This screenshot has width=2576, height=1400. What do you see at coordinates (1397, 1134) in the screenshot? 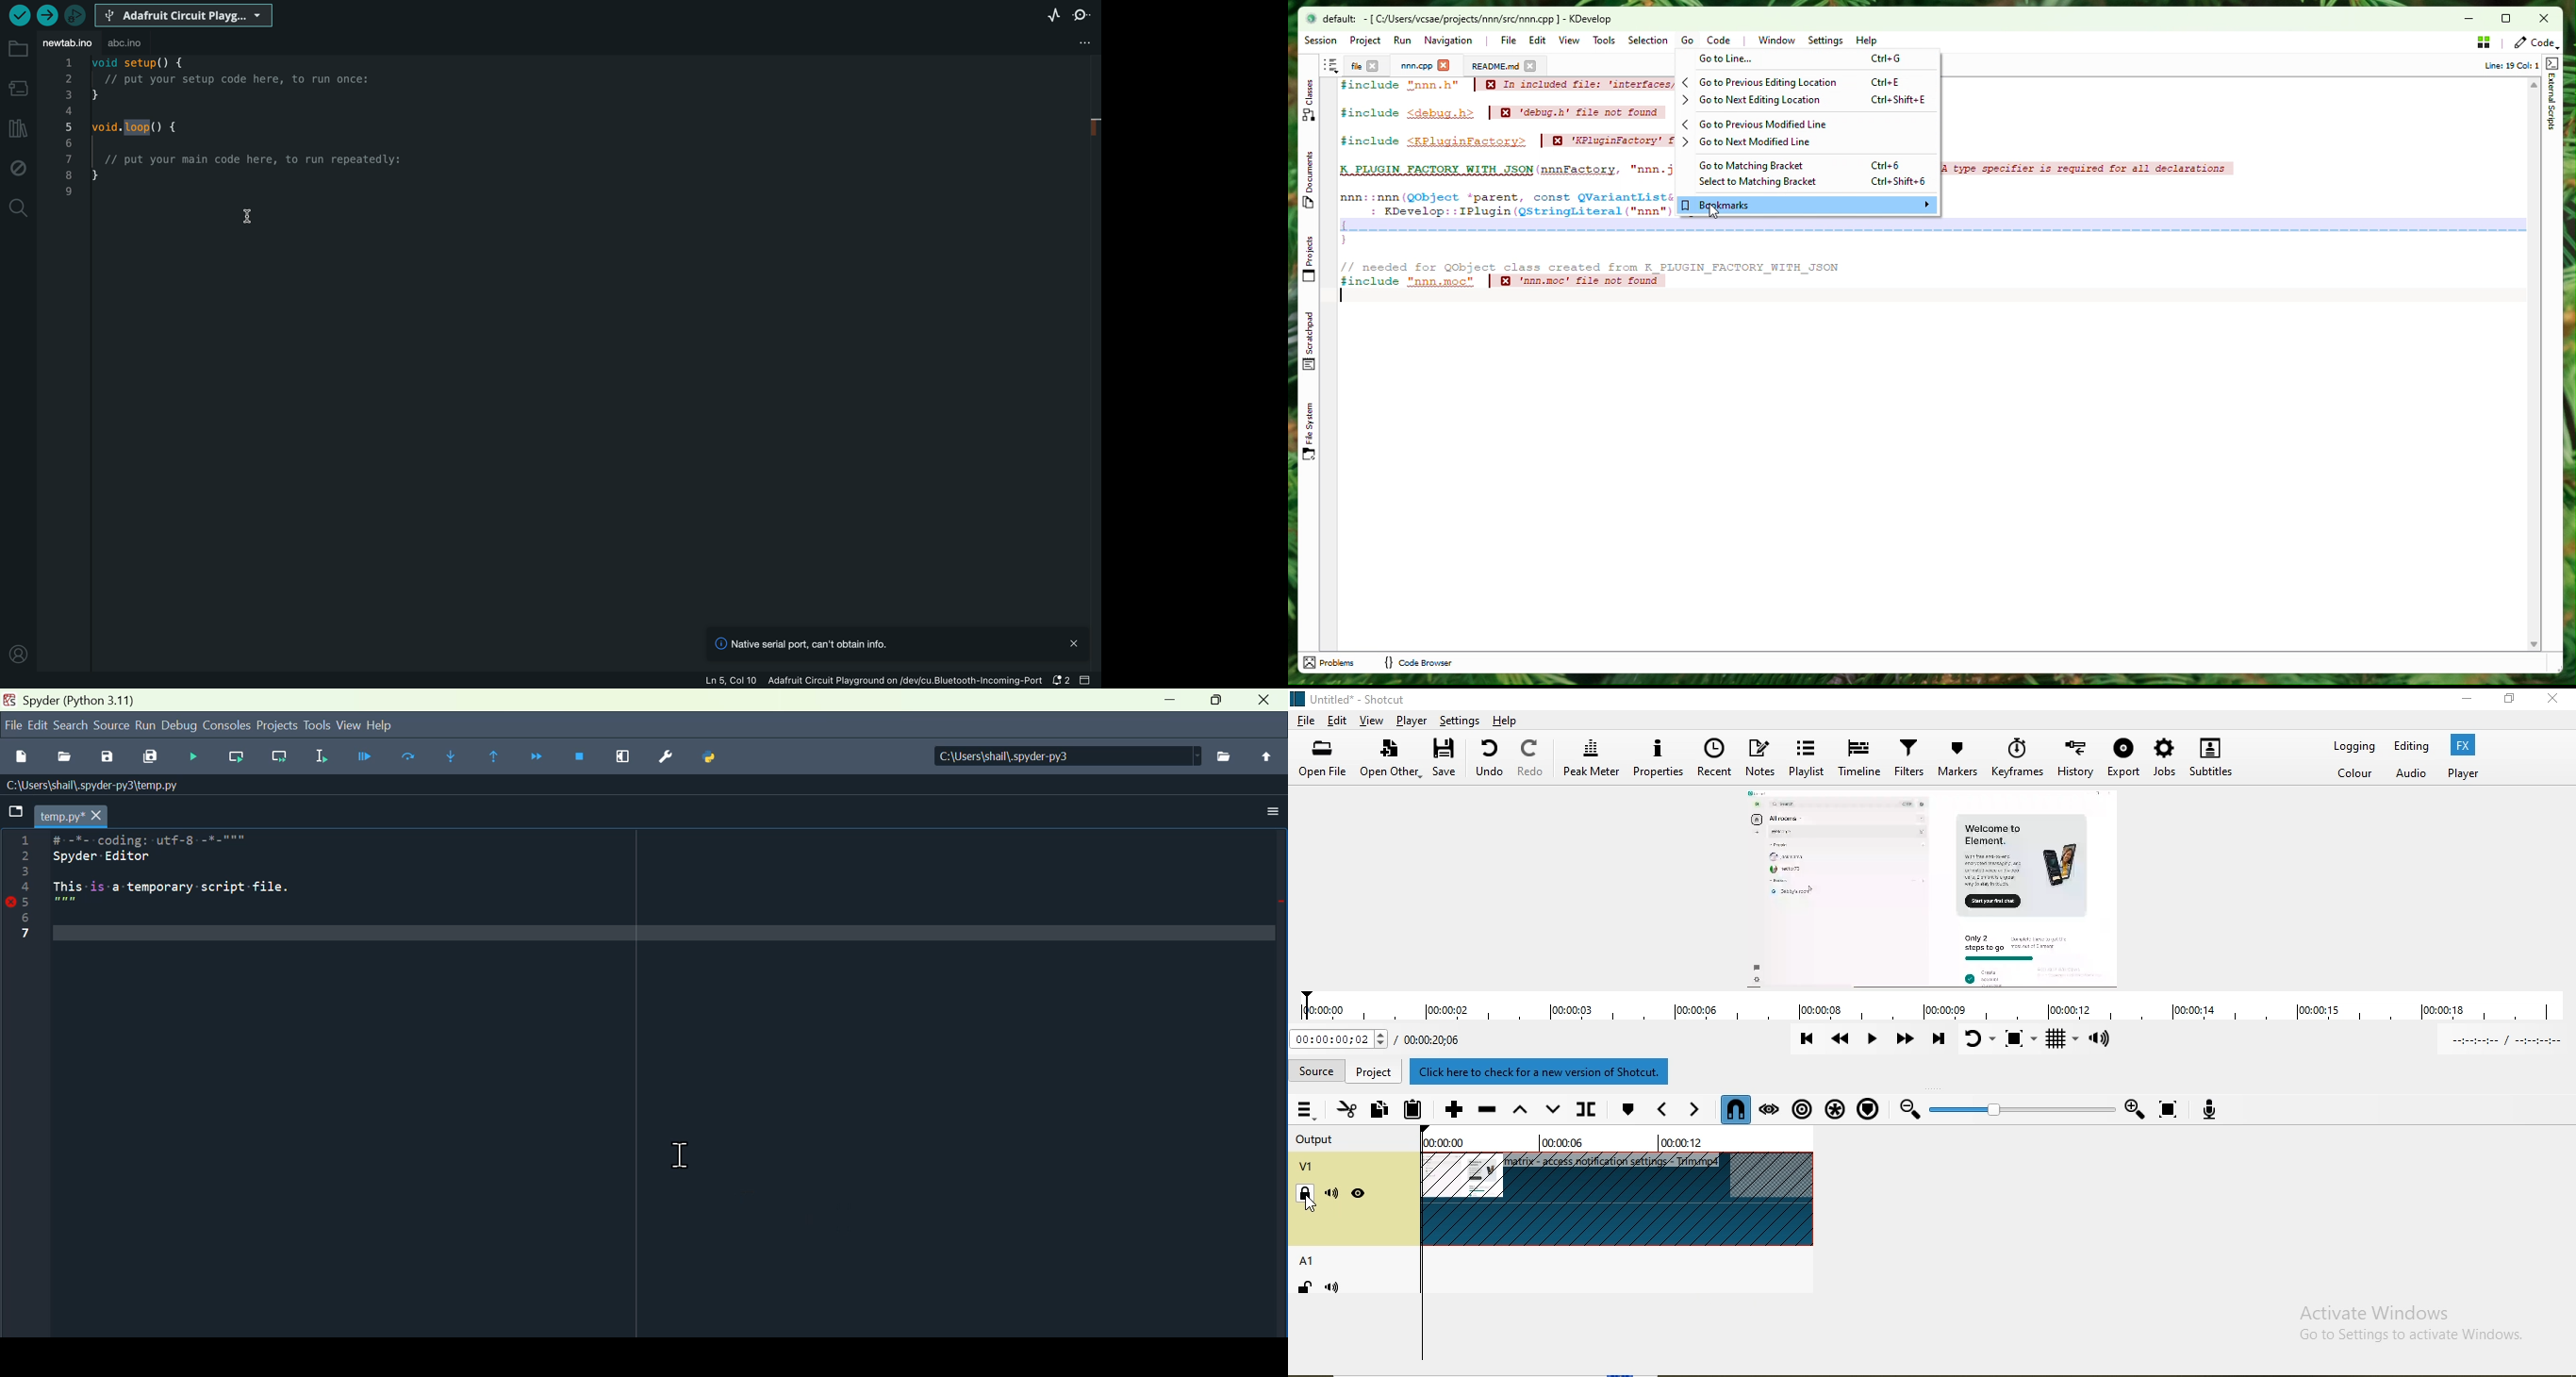
I see `` at bounding box center [1397, 1134].